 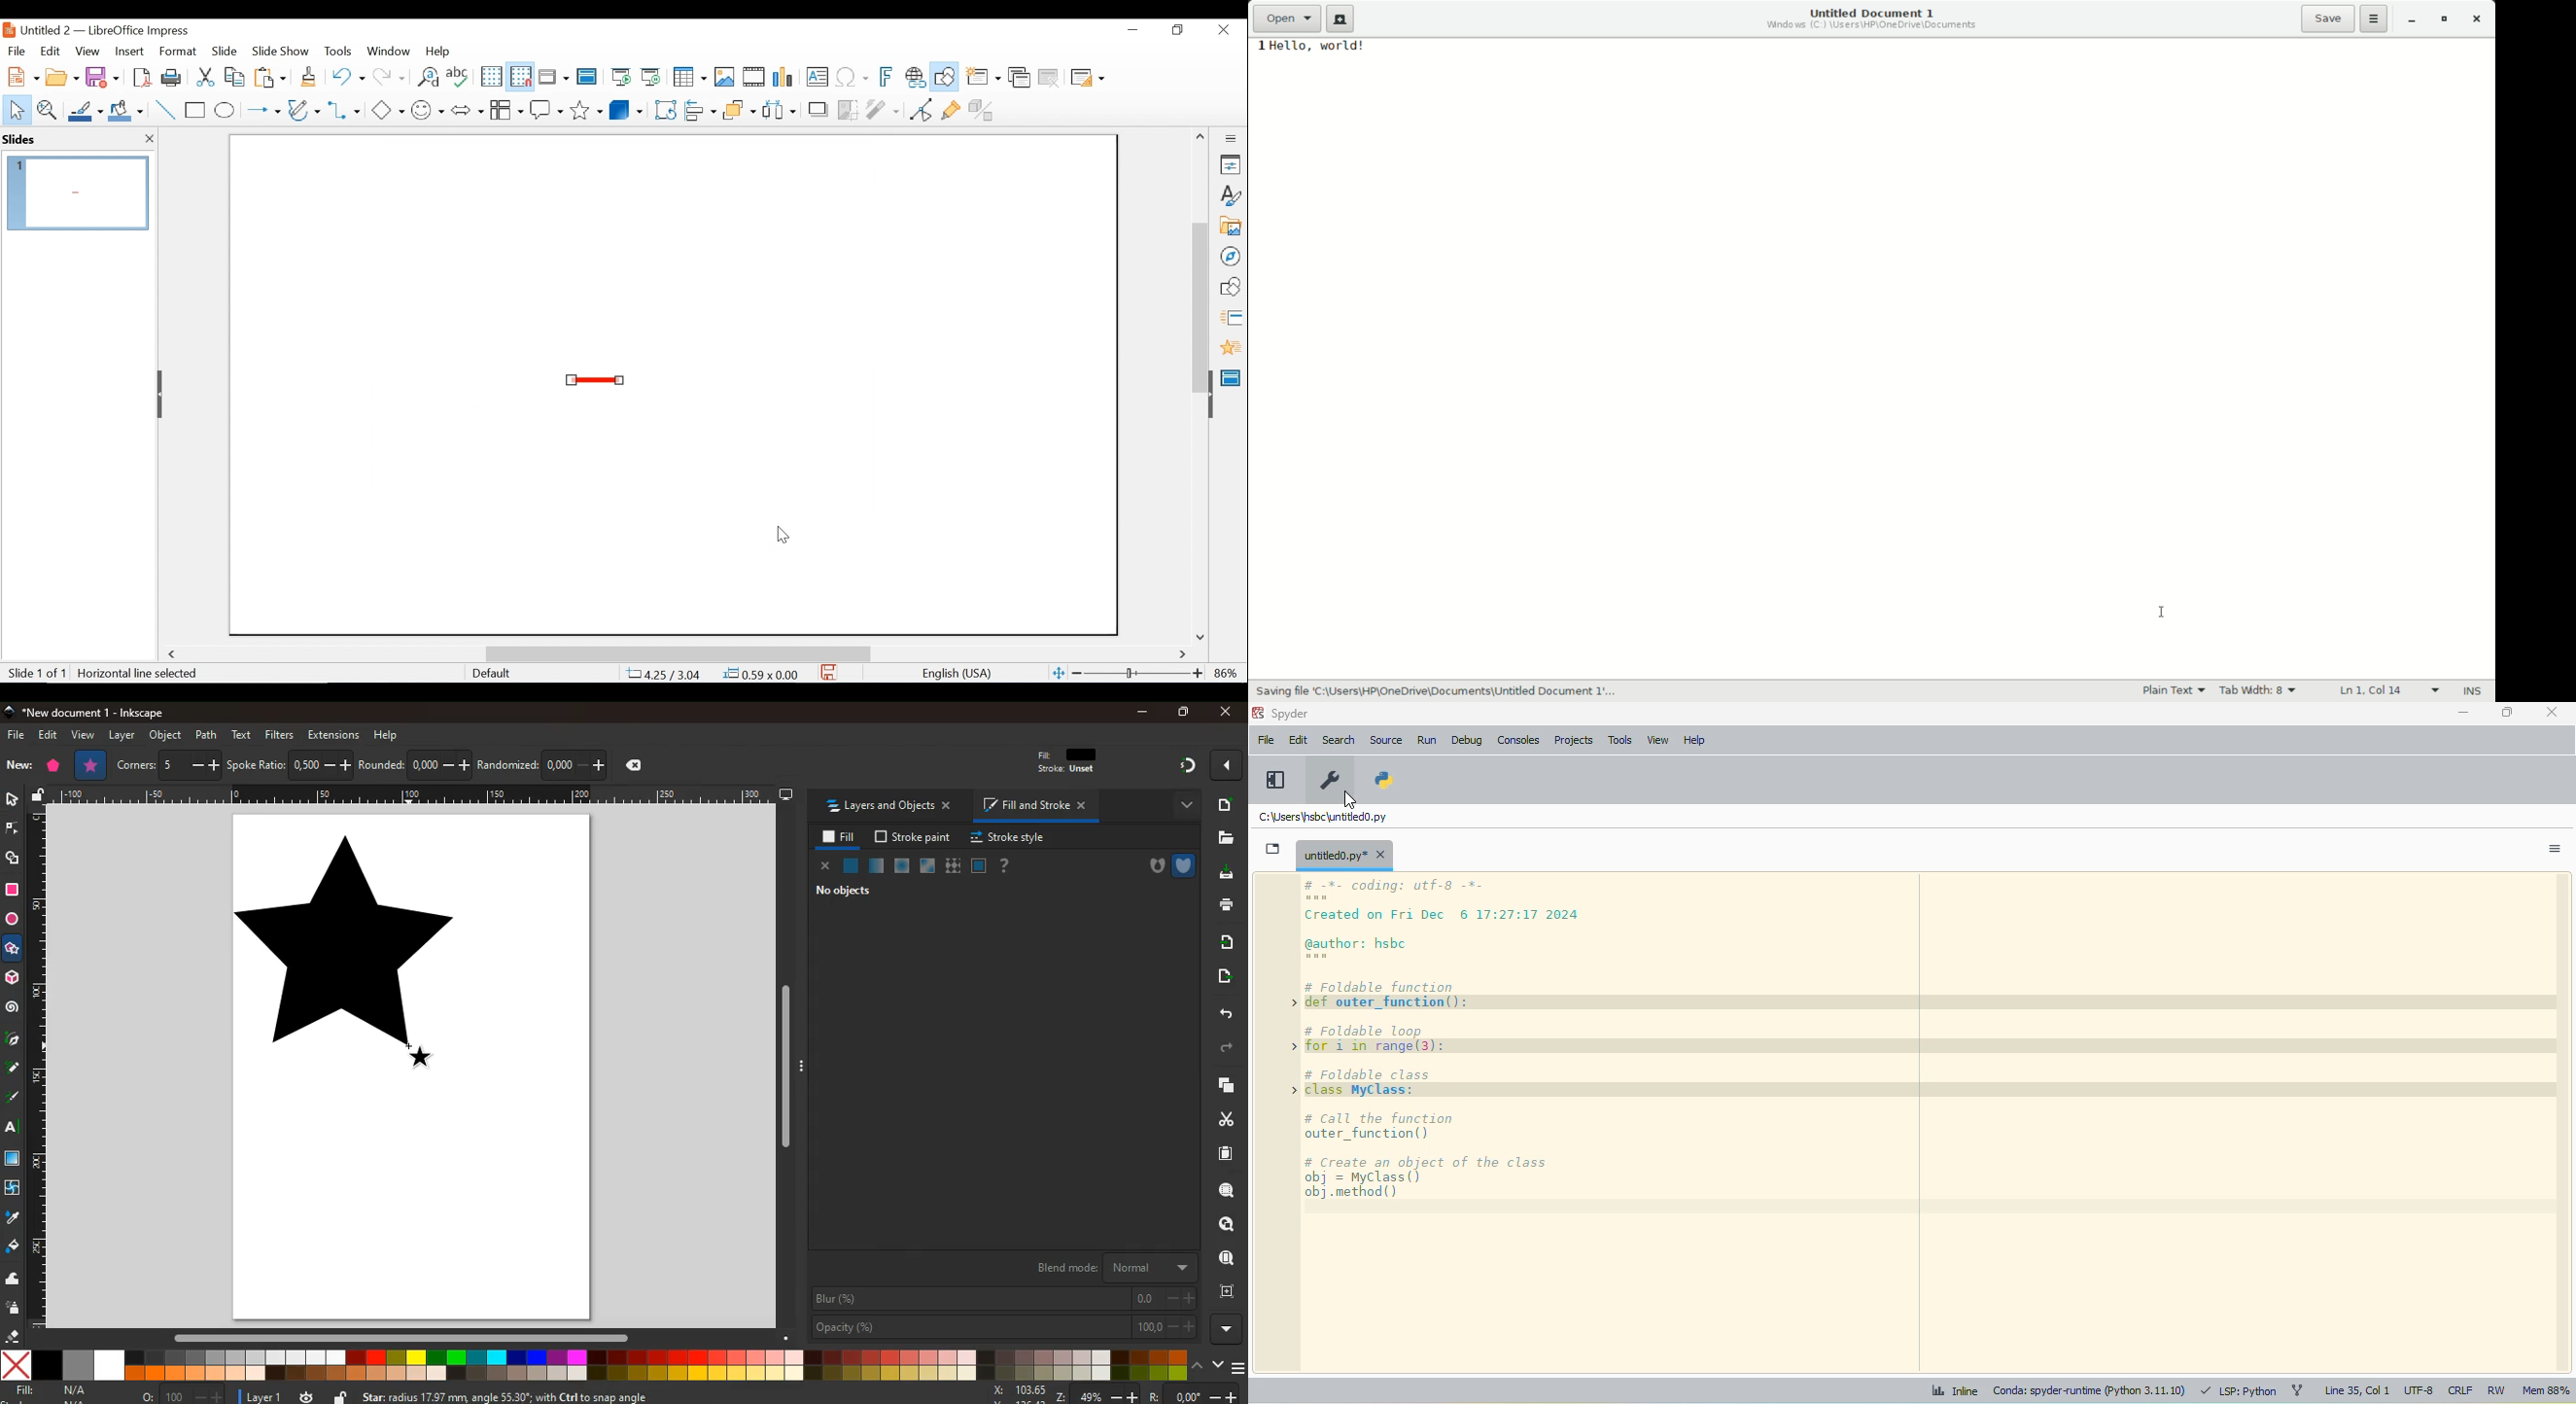 I want to click on spray, so click(x=13, y=1307).